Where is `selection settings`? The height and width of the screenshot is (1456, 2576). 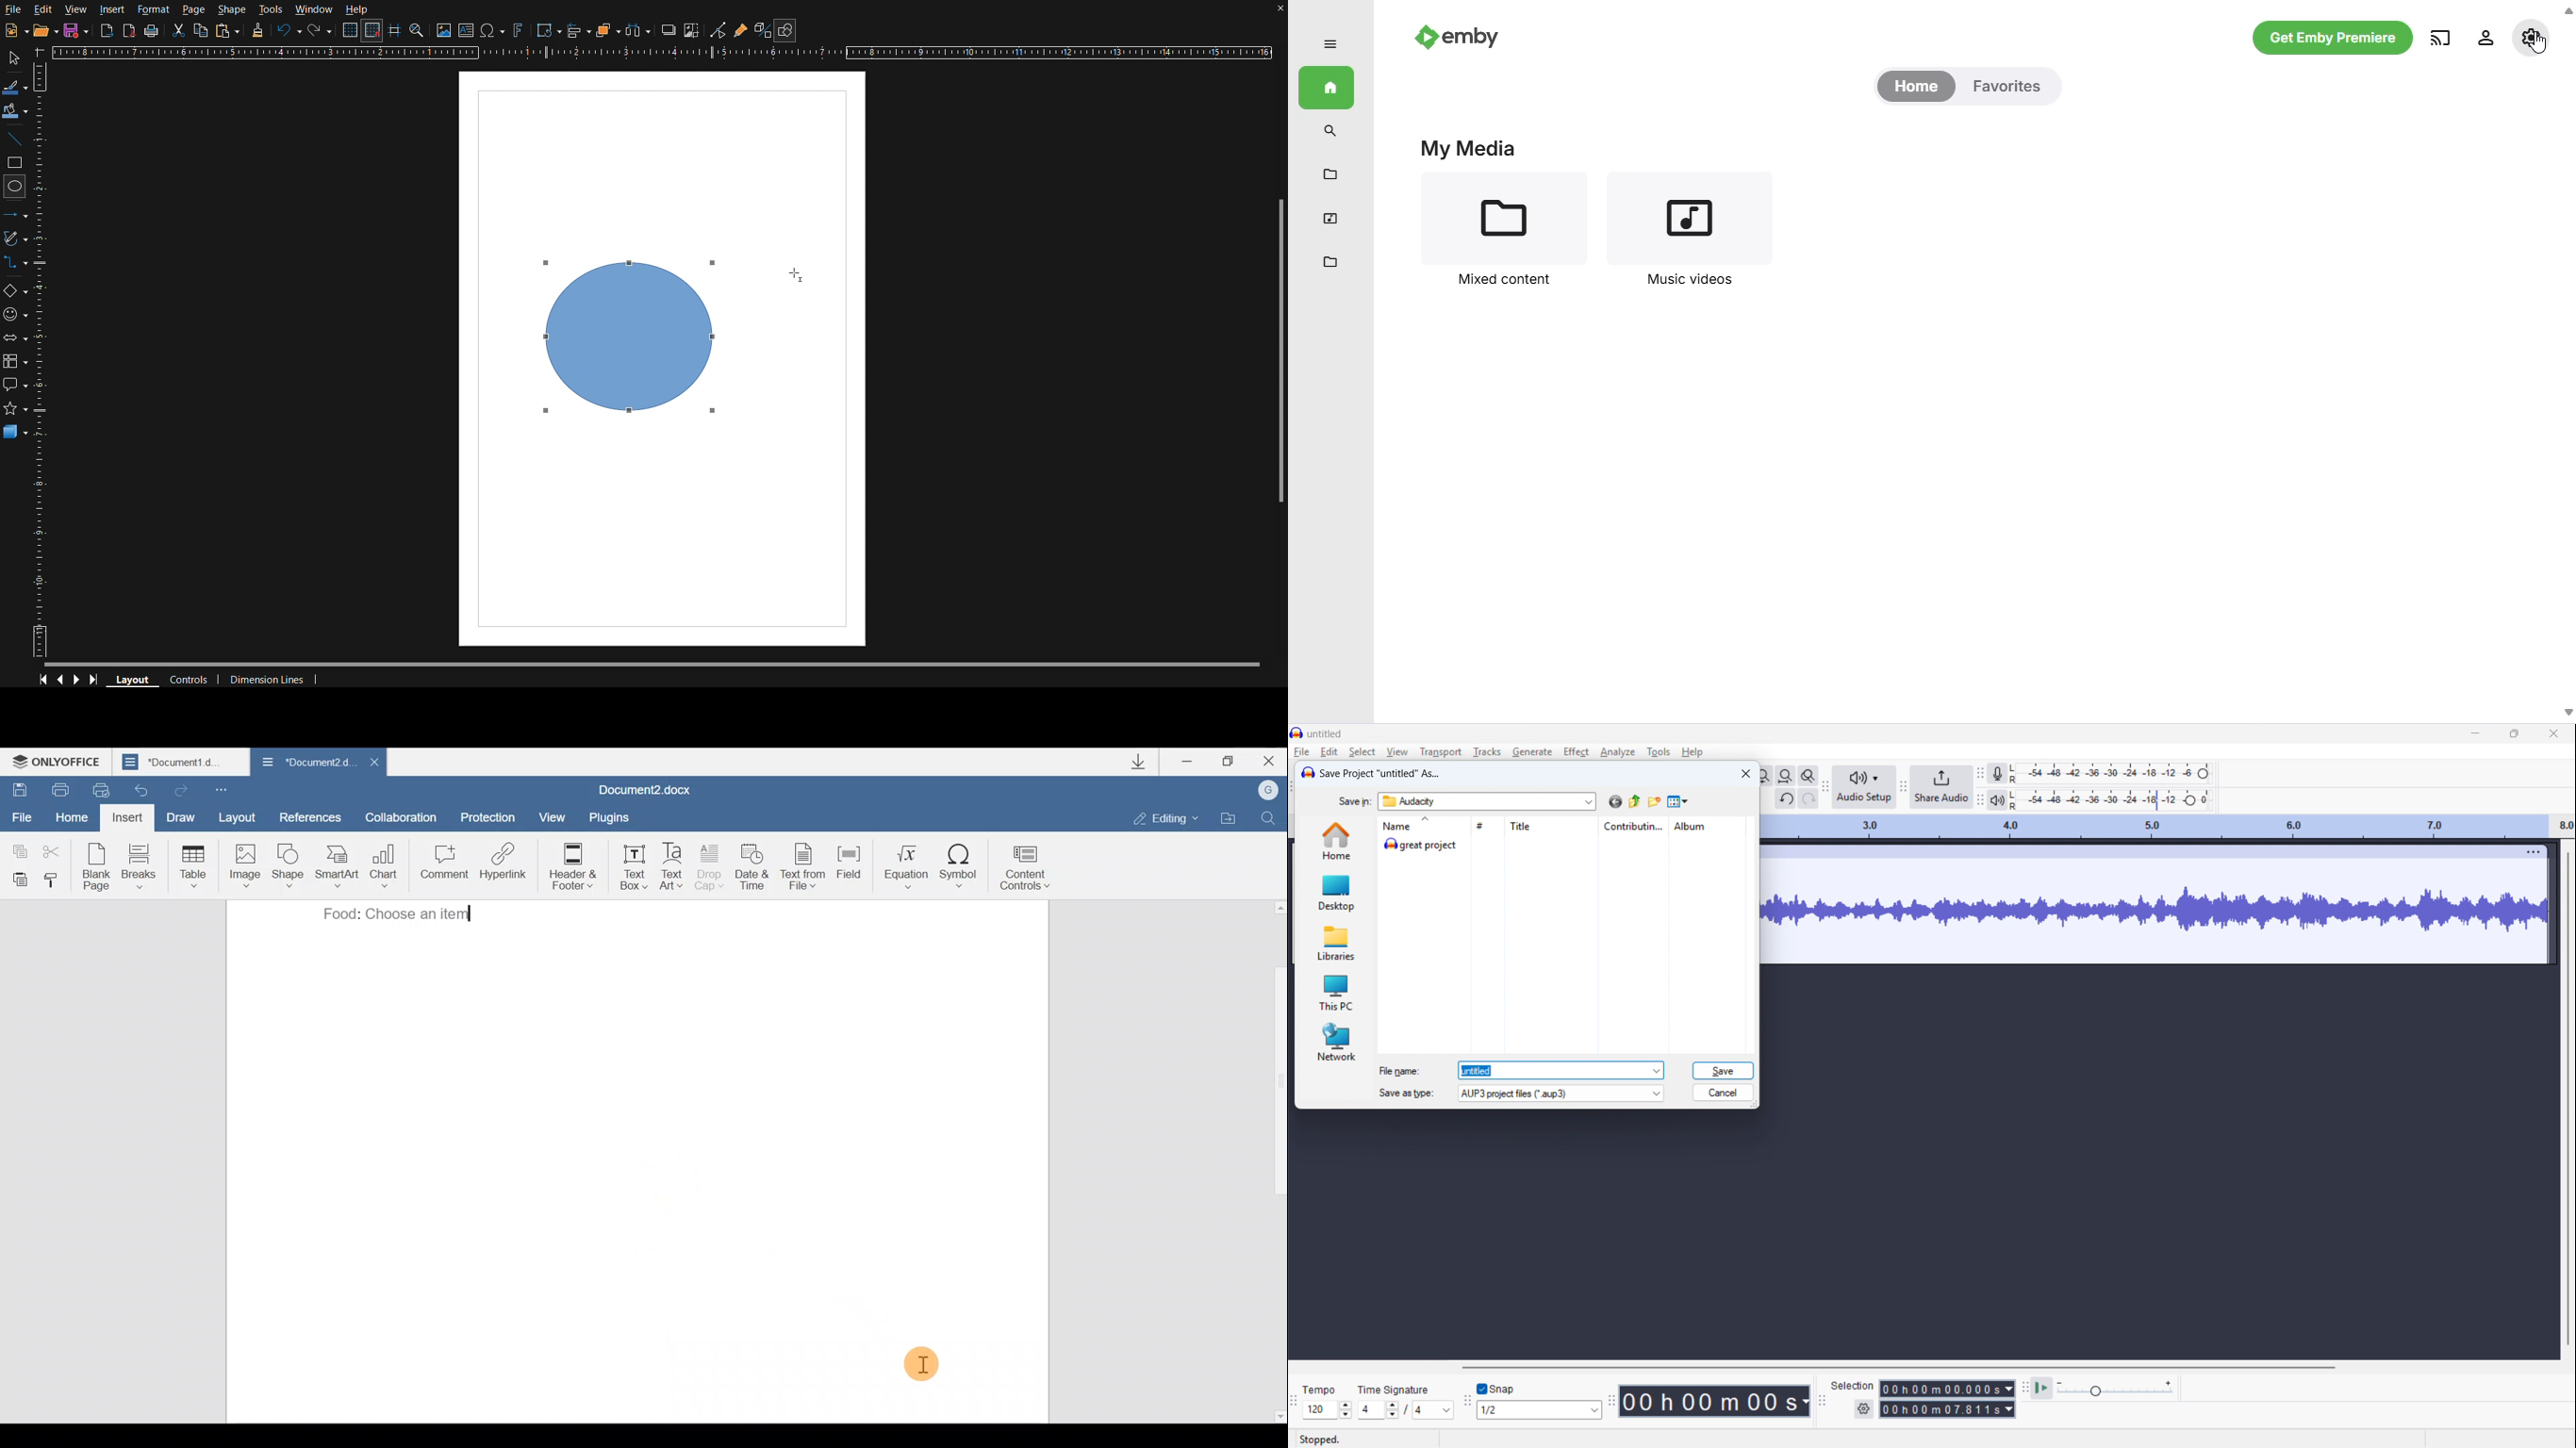 selection settings is located at coordinates (1863, 1410).